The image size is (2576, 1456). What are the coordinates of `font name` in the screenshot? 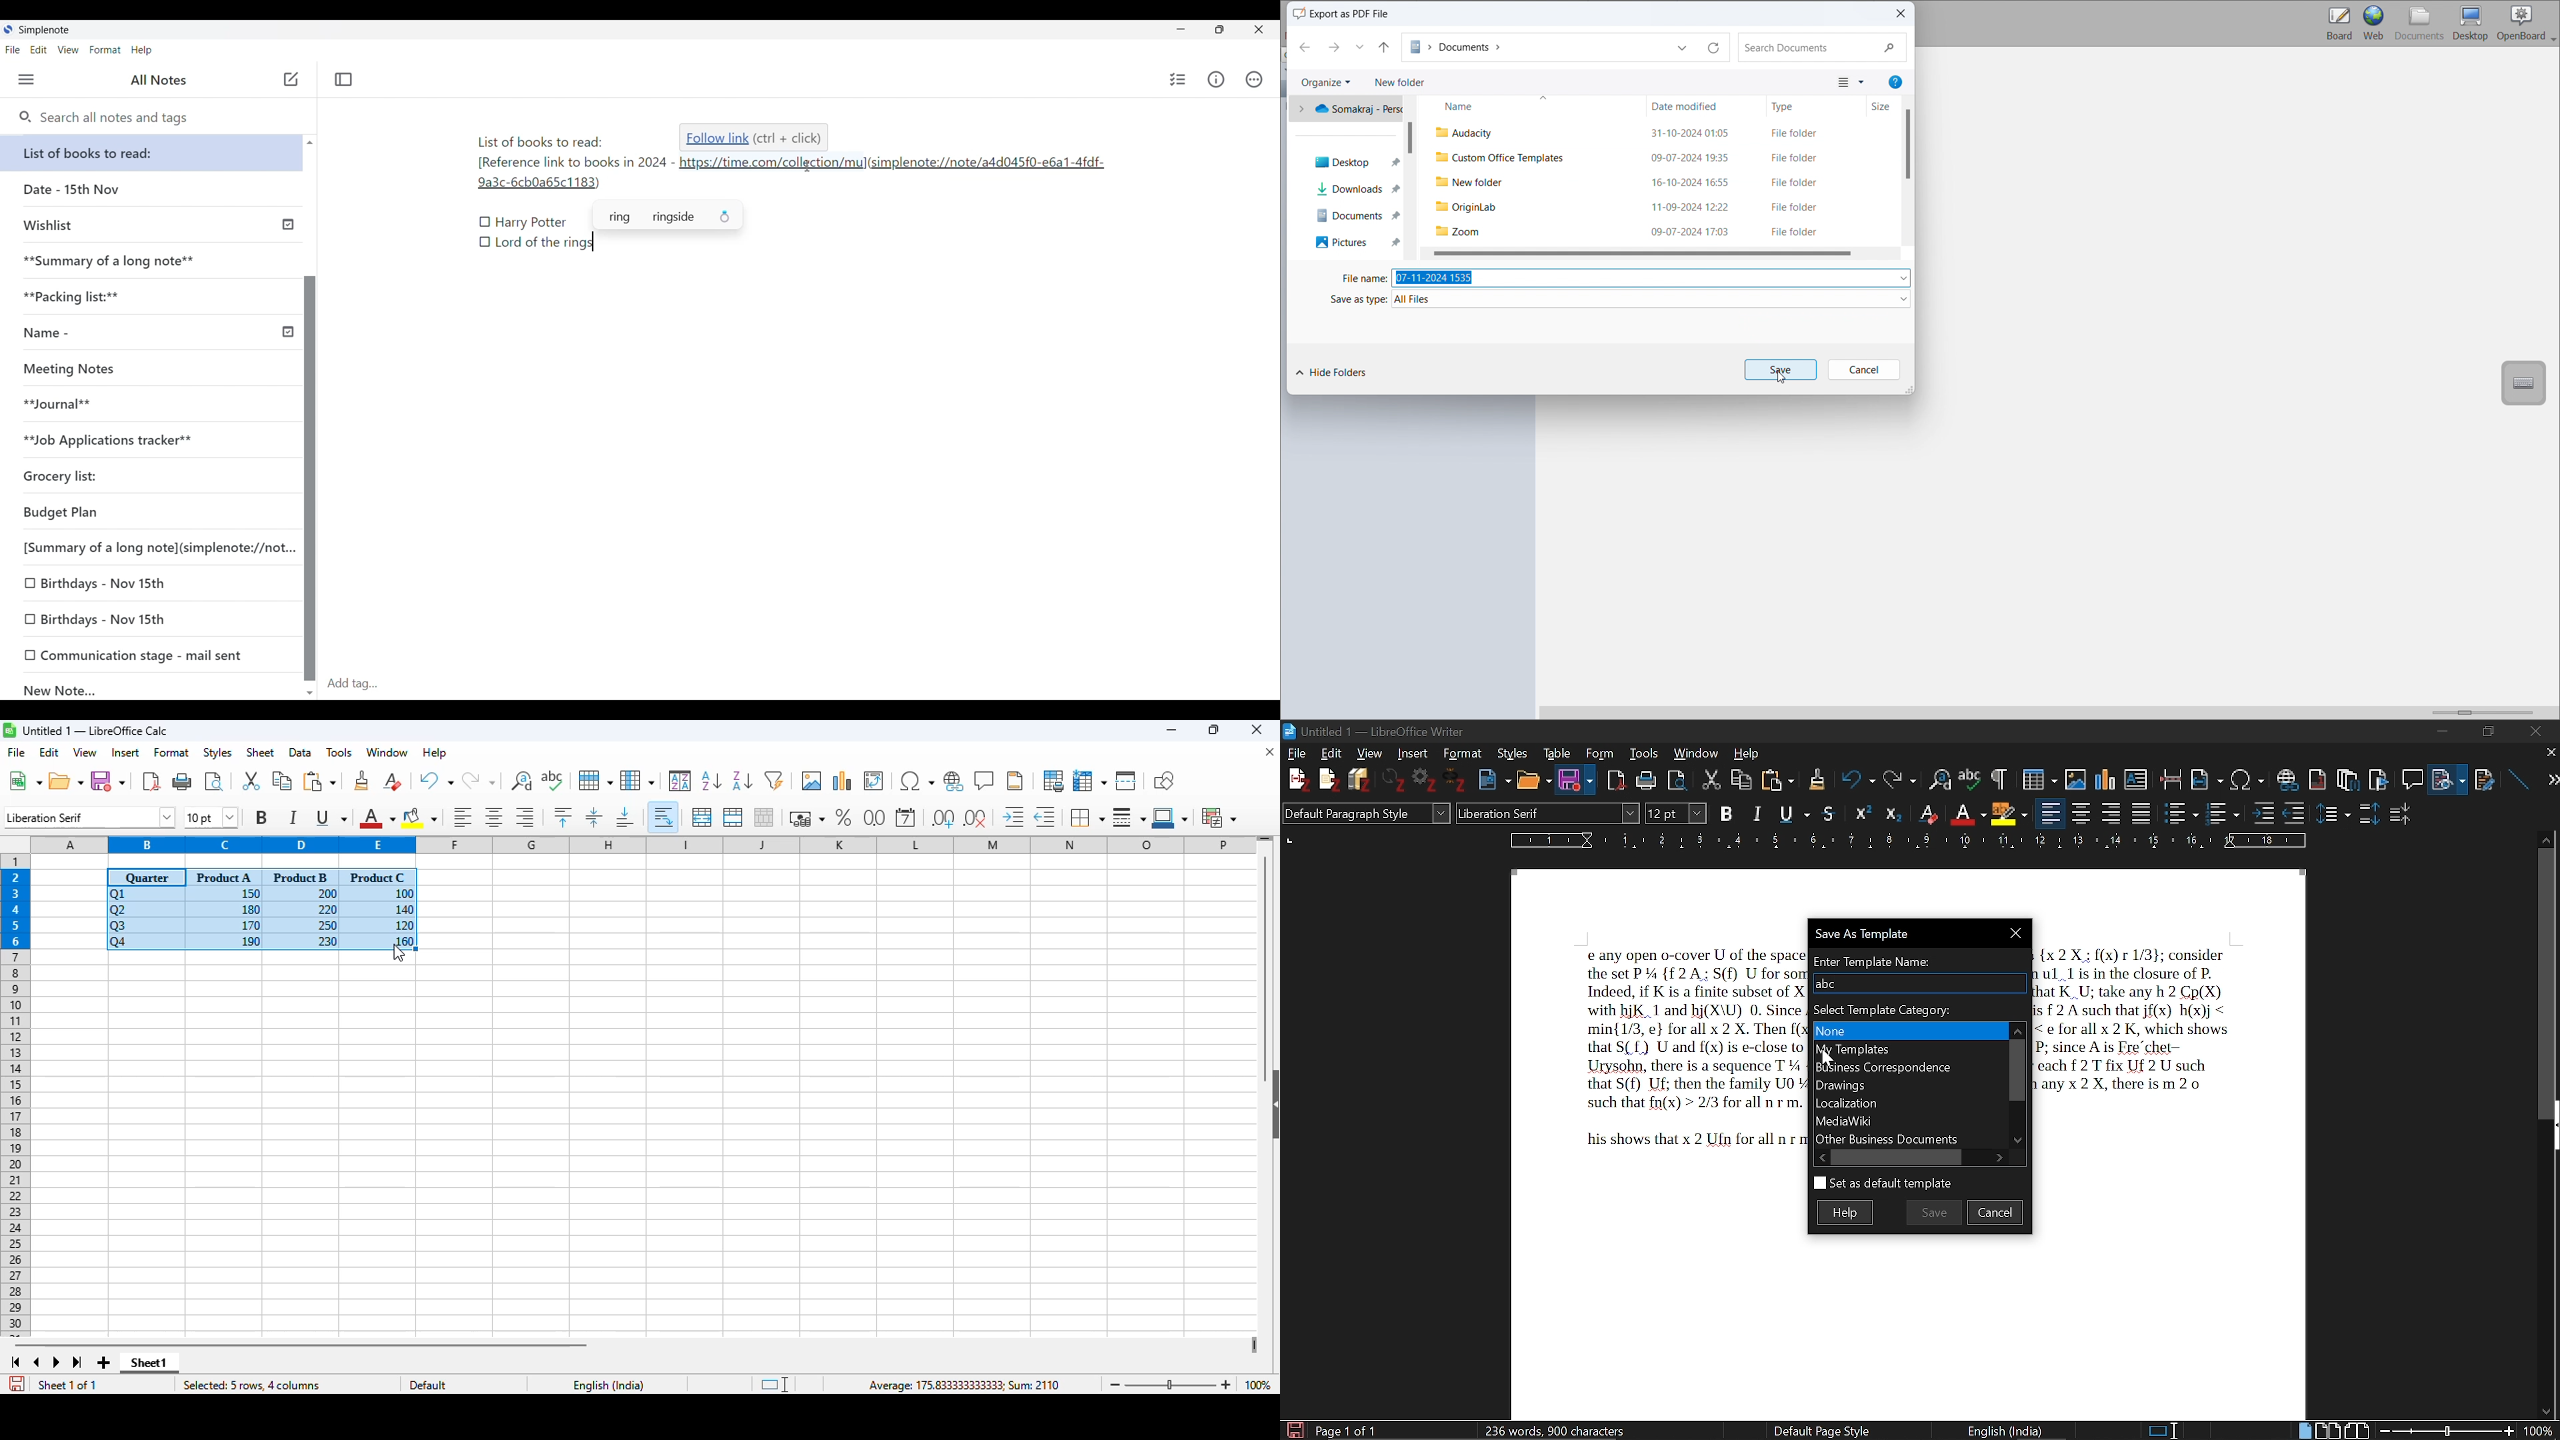 It's located at (90, 817).